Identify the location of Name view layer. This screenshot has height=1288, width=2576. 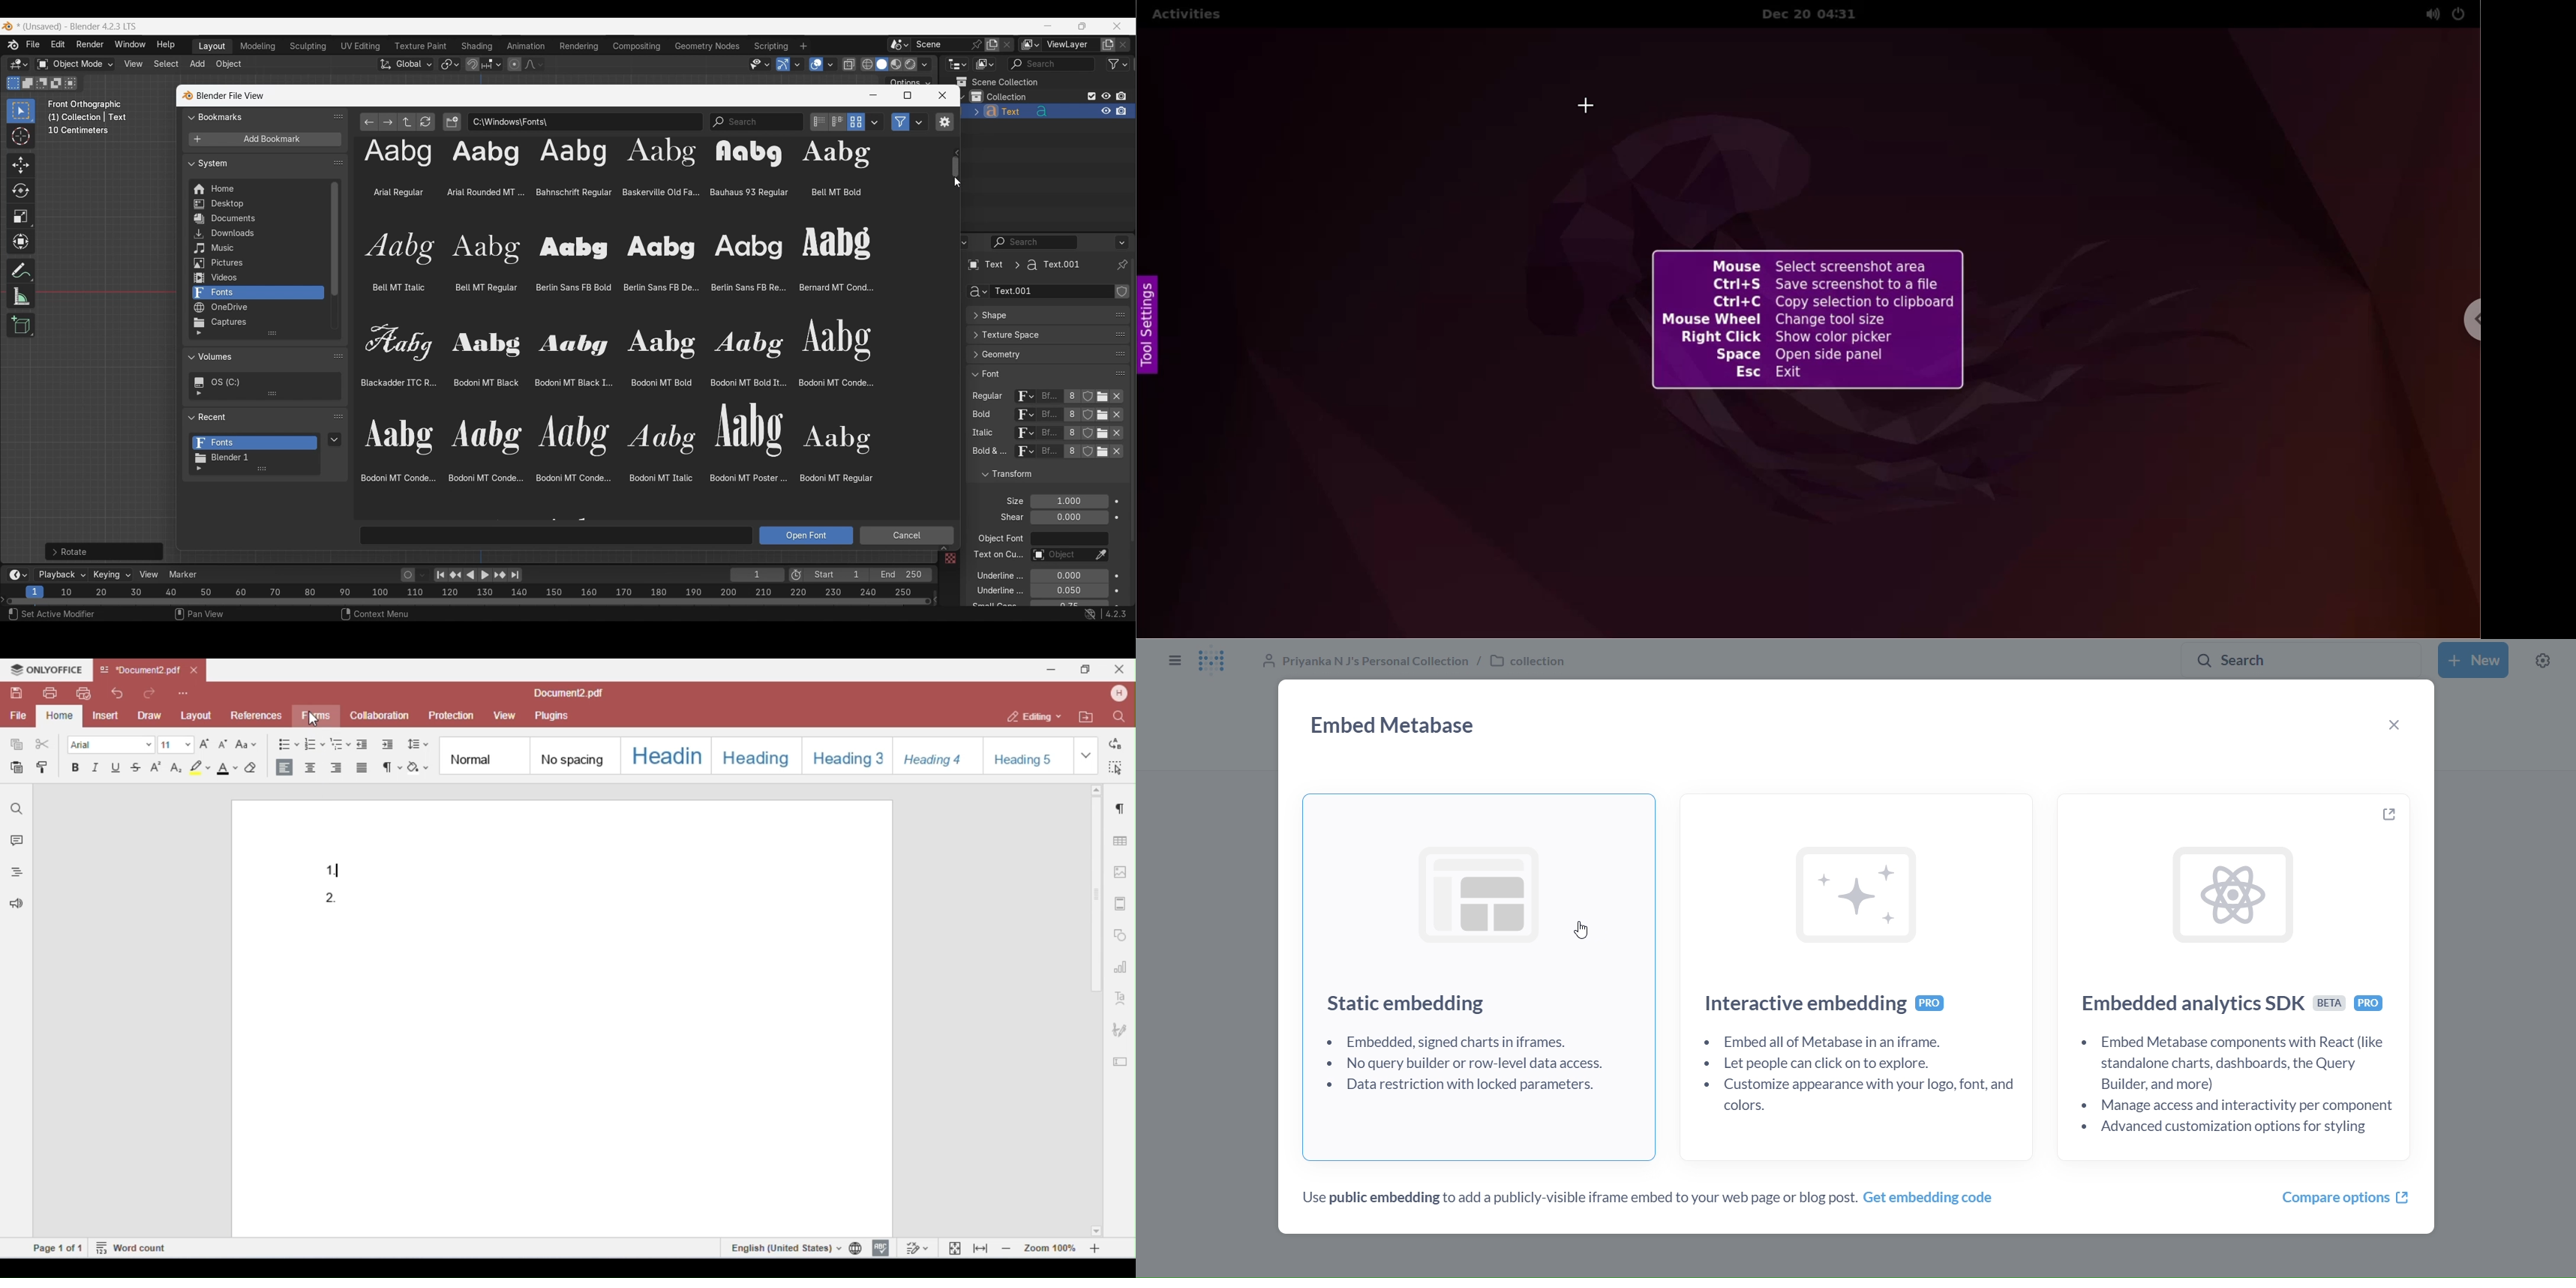
(1071, 45).